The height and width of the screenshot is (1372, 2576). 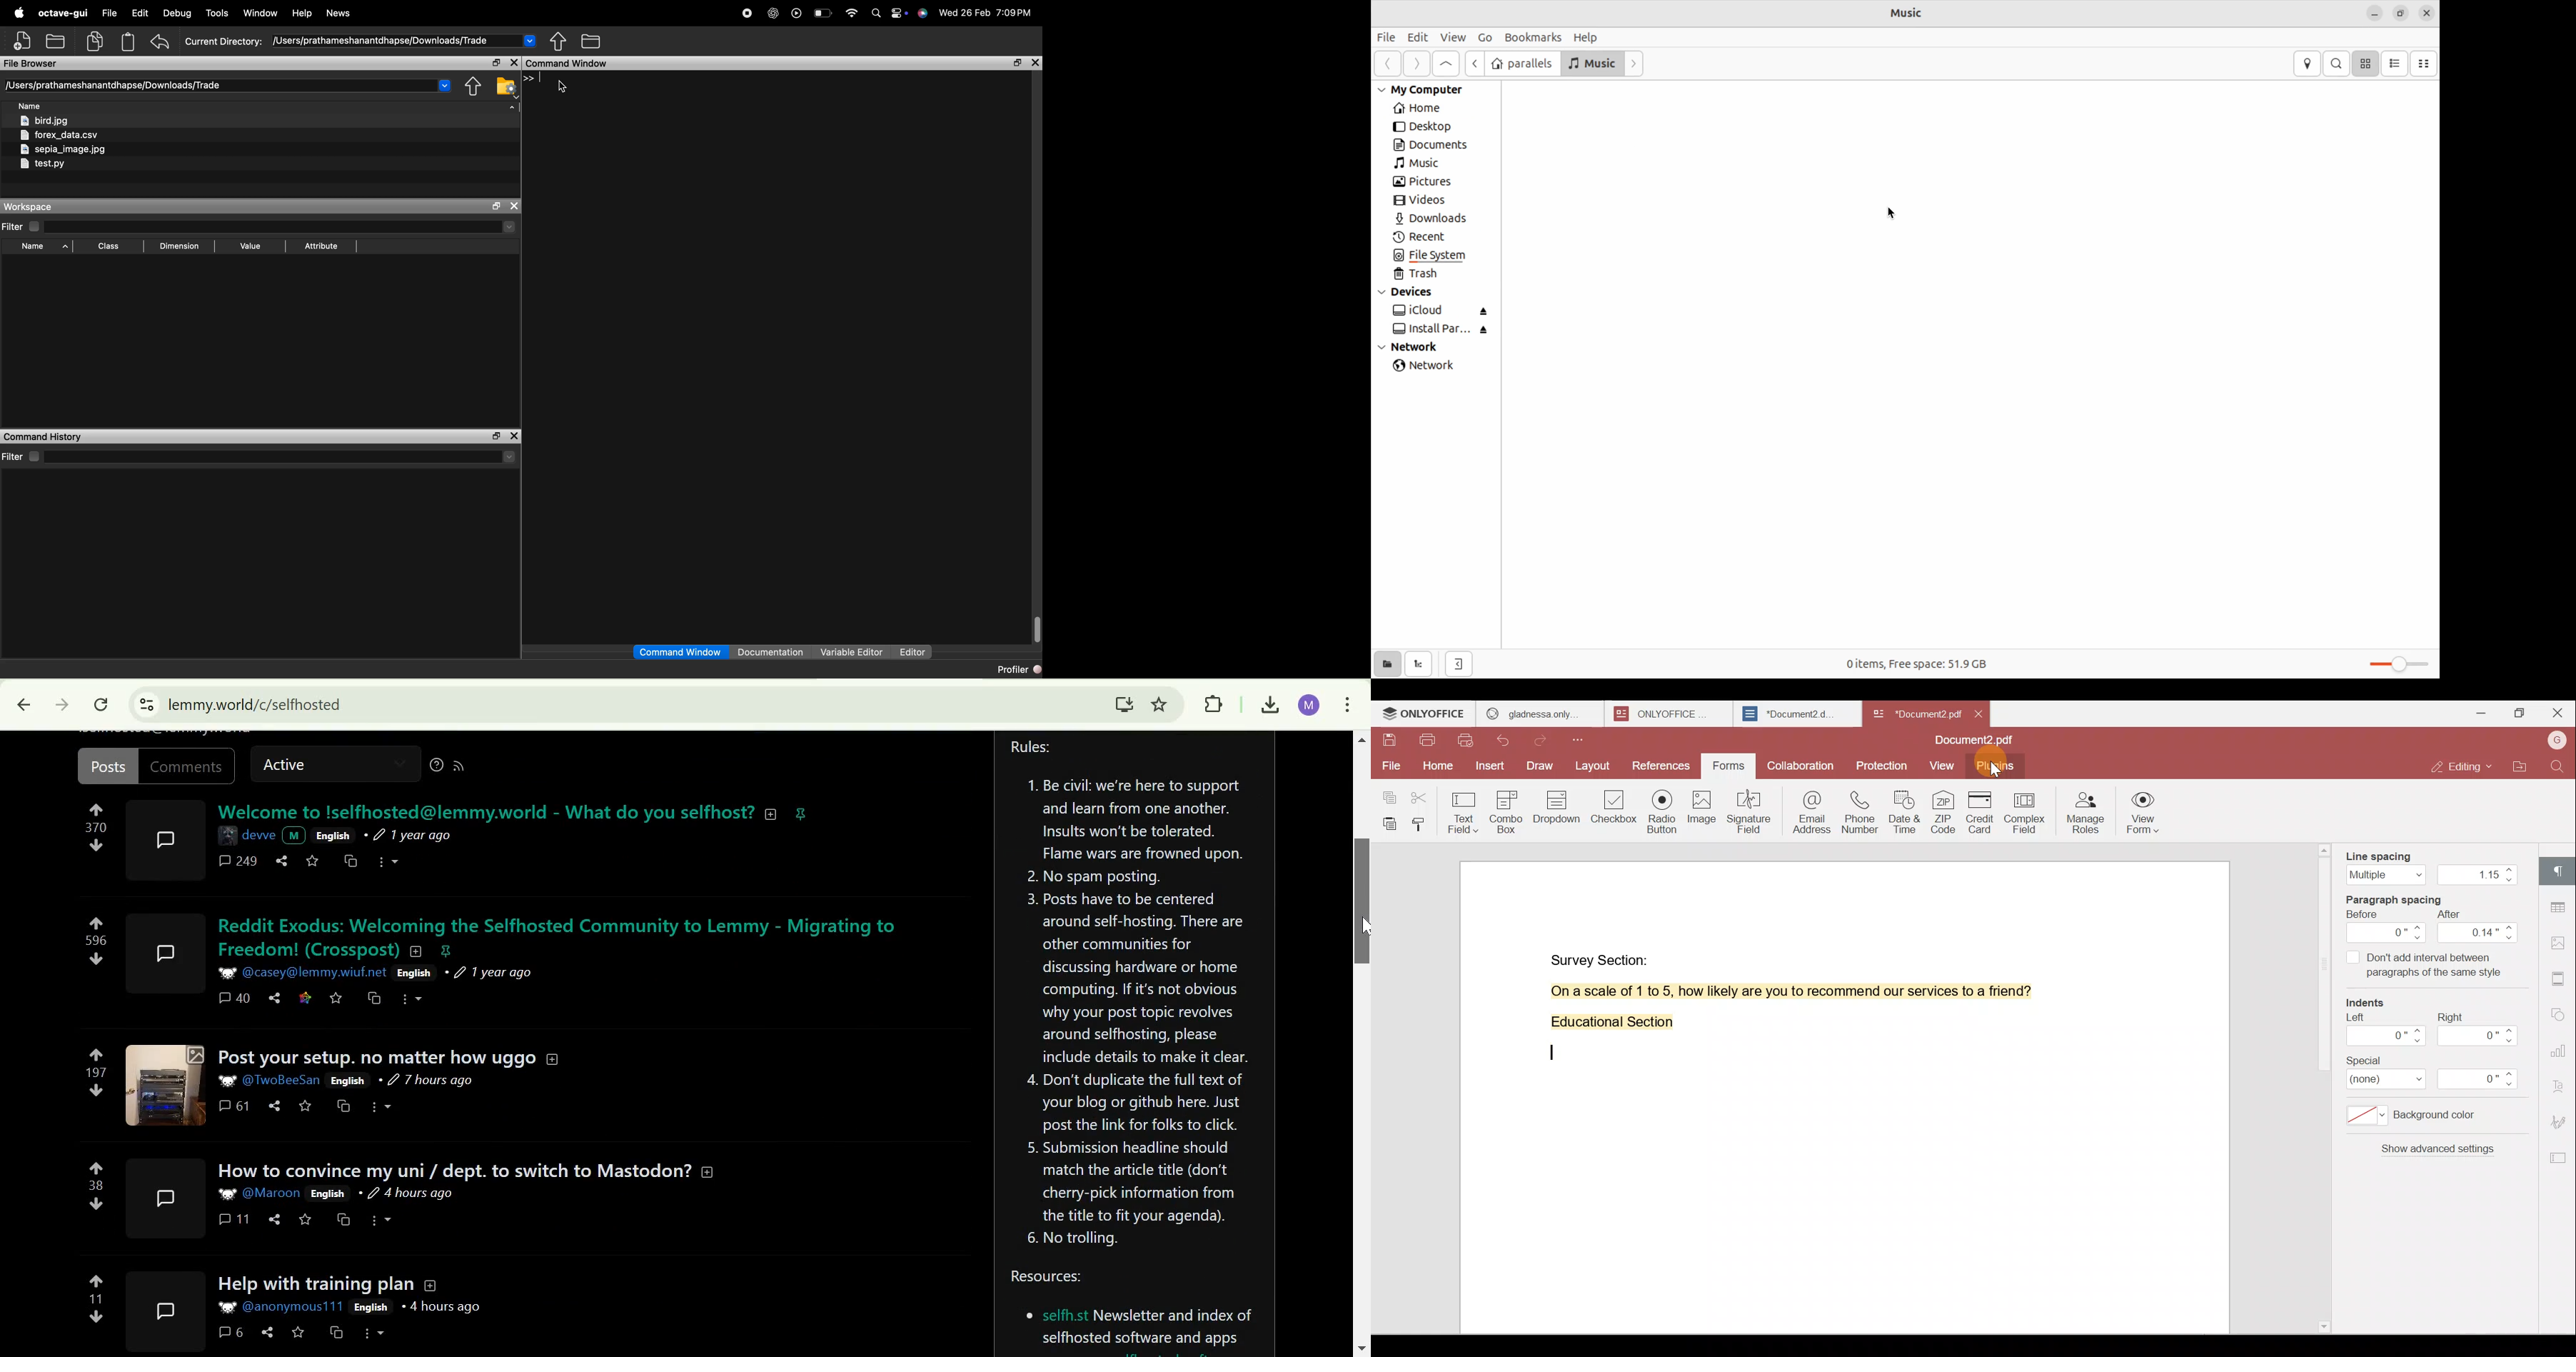 I want to click on customize and control google chrome, so click(x=1349, y=703).